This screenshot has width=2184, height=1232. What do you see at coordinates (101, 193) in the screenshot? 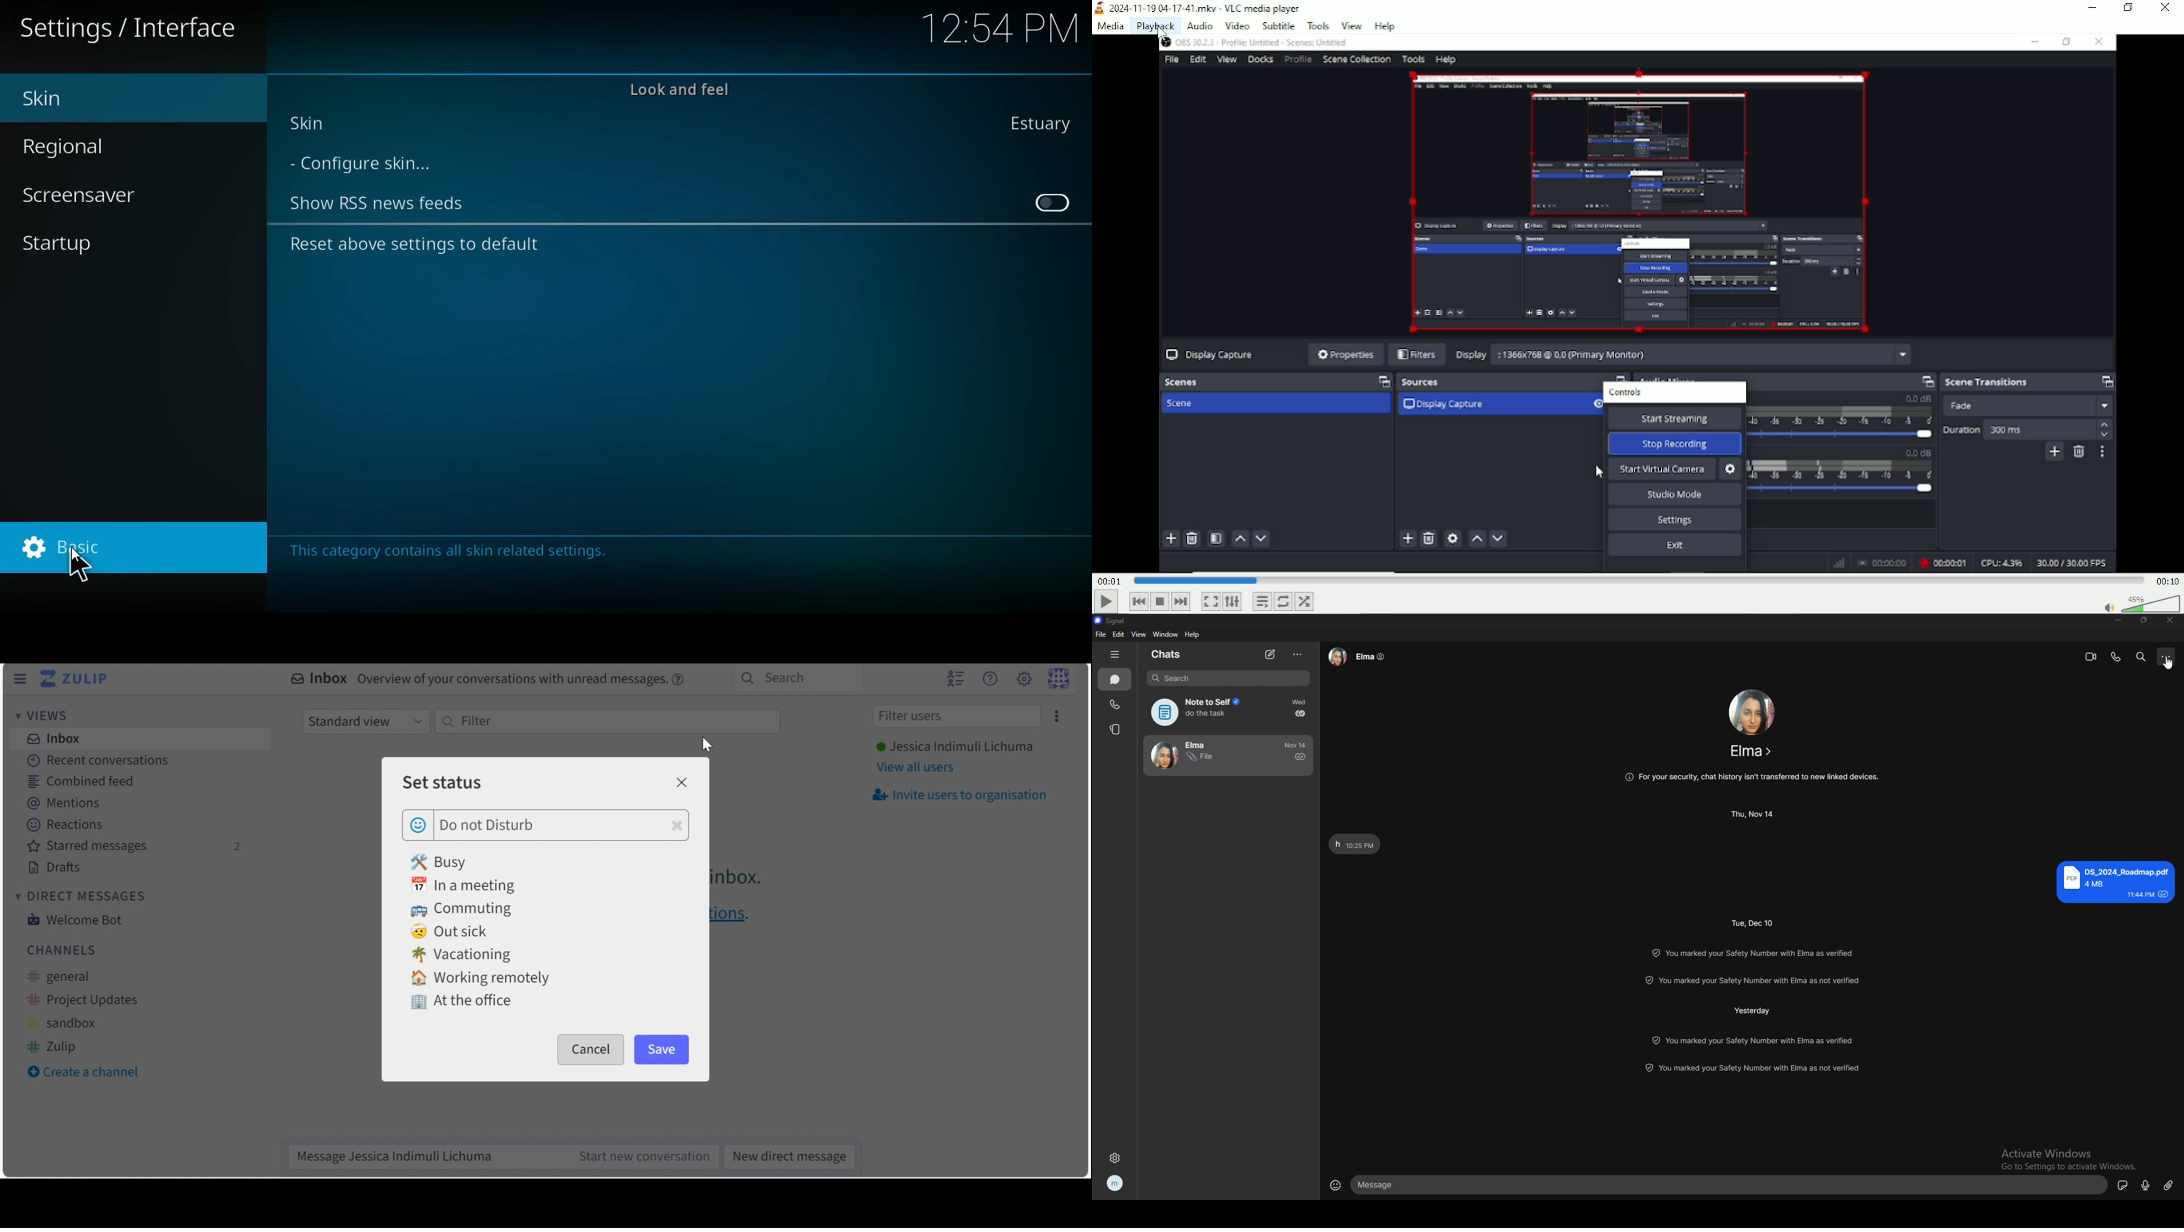
I see `screensaver` at bounding box center [101, 193].